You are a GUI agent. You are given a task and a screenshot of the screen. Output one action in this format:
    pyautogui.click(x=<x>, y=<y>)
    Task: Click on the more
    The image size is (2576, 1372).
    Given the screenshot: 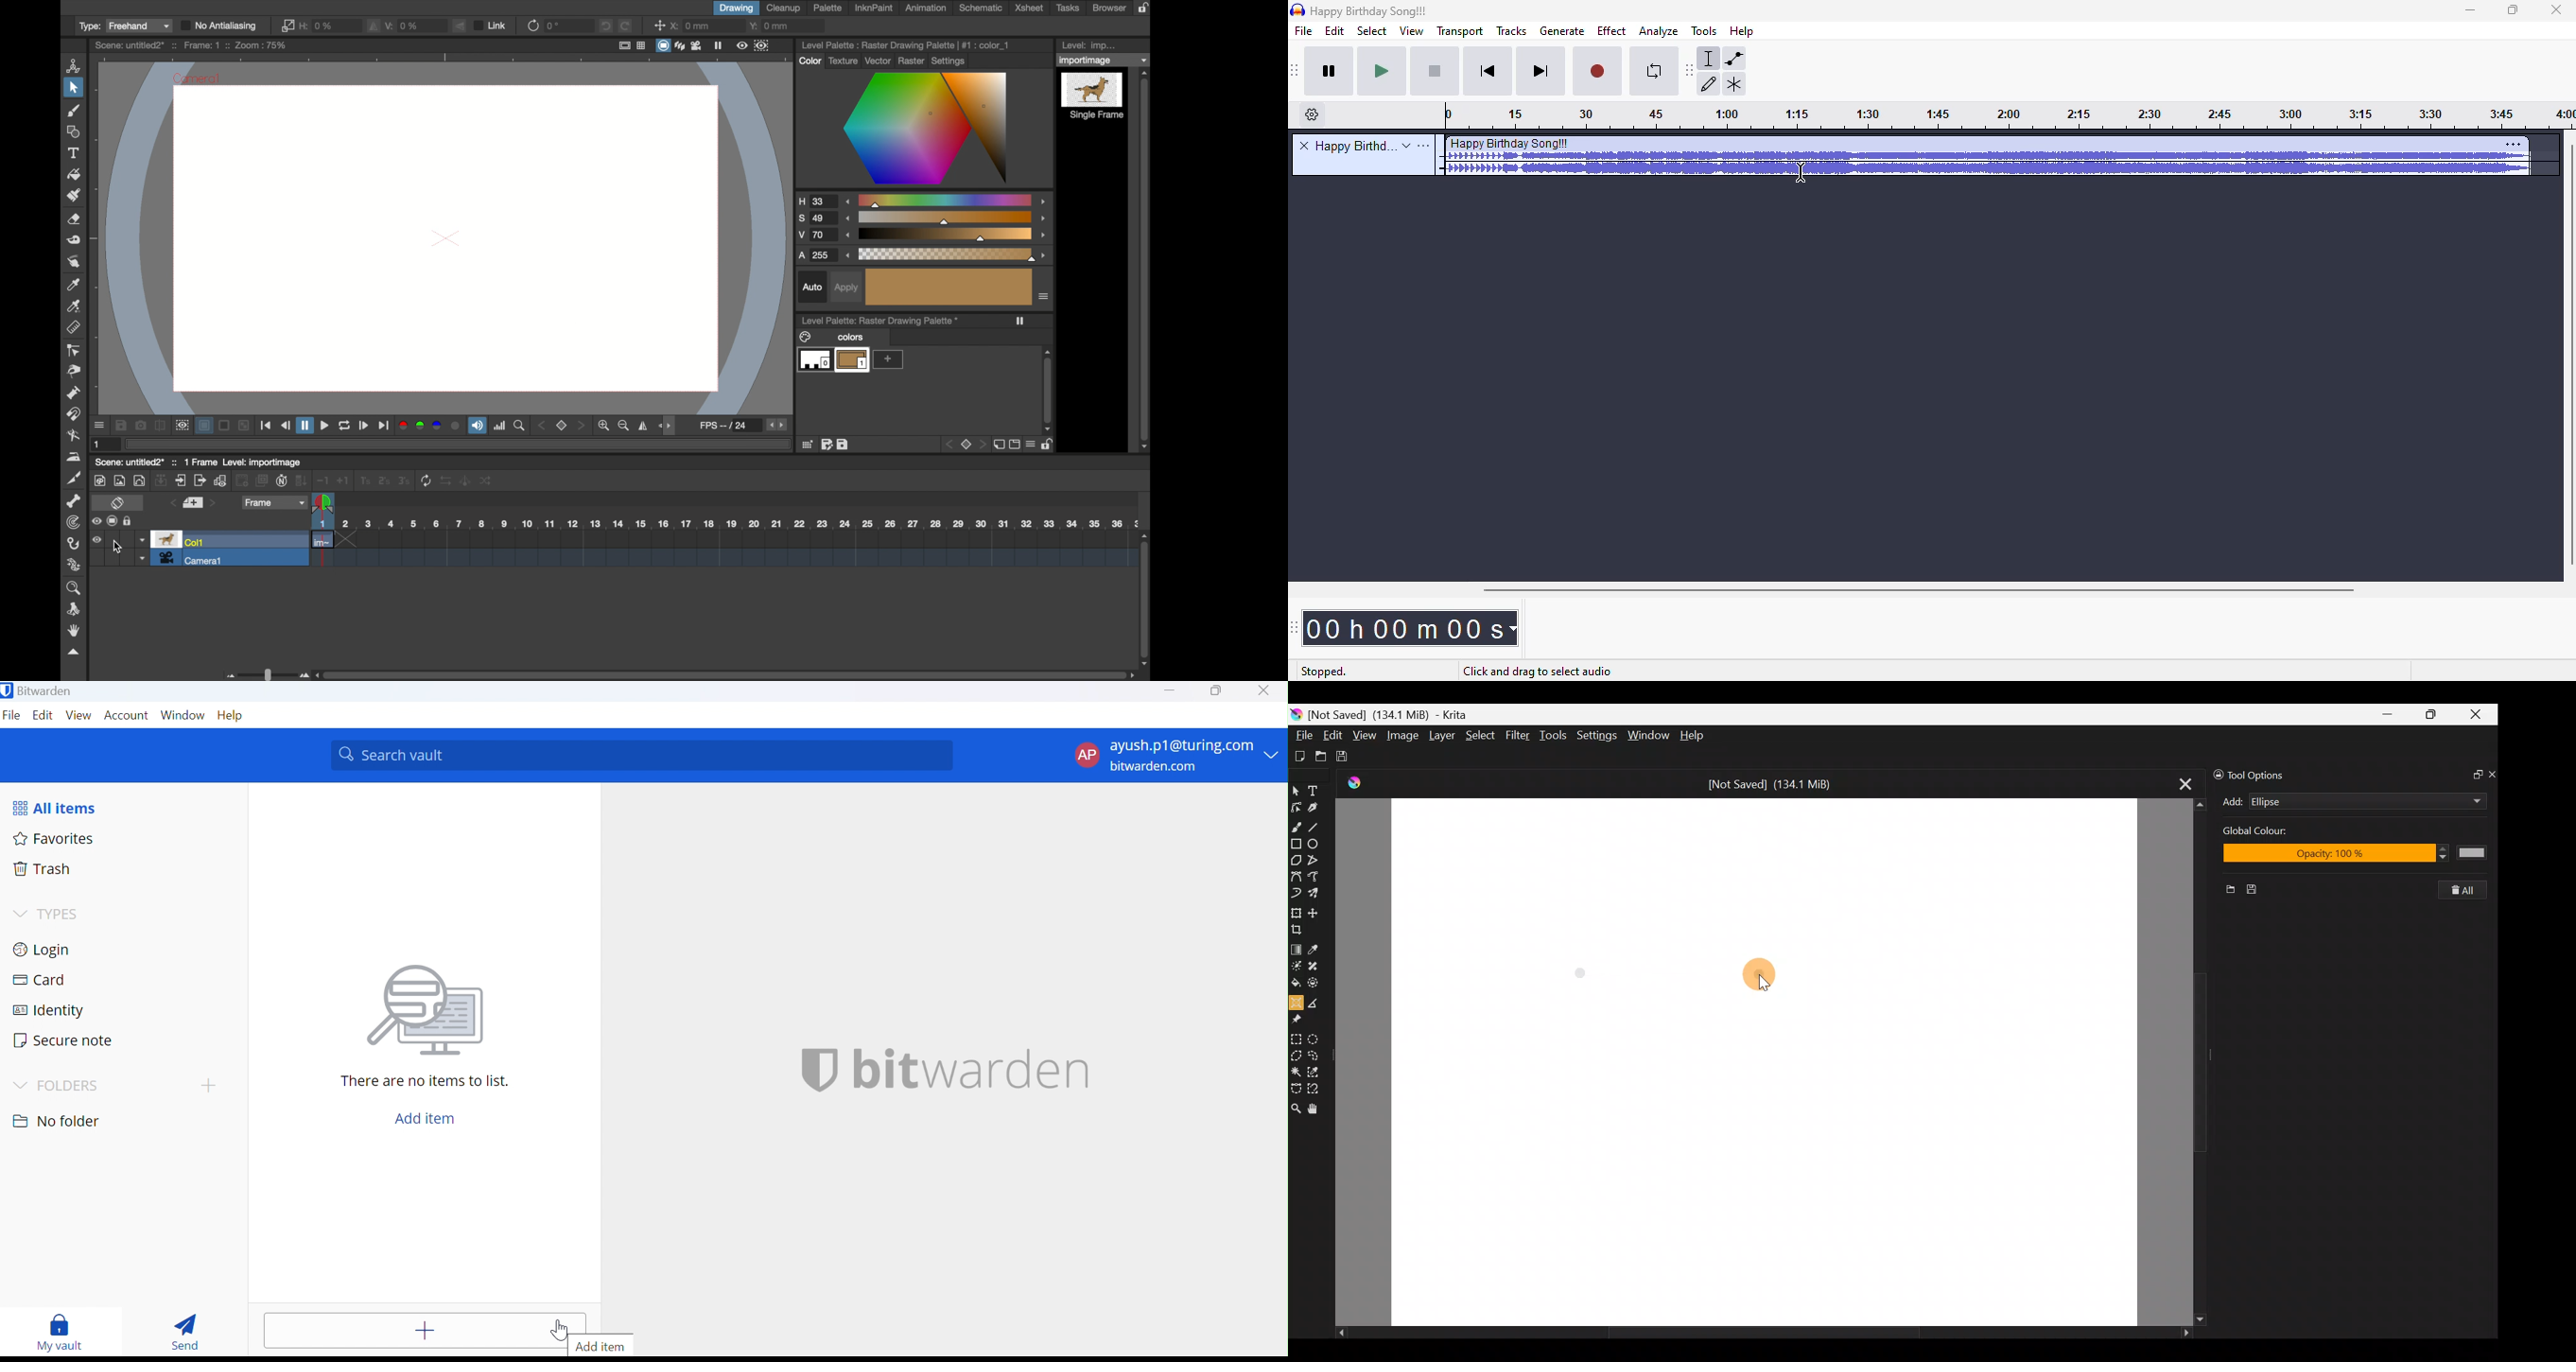 What is the action you would take?
    pyautogui.click(x=888, y=359)
    